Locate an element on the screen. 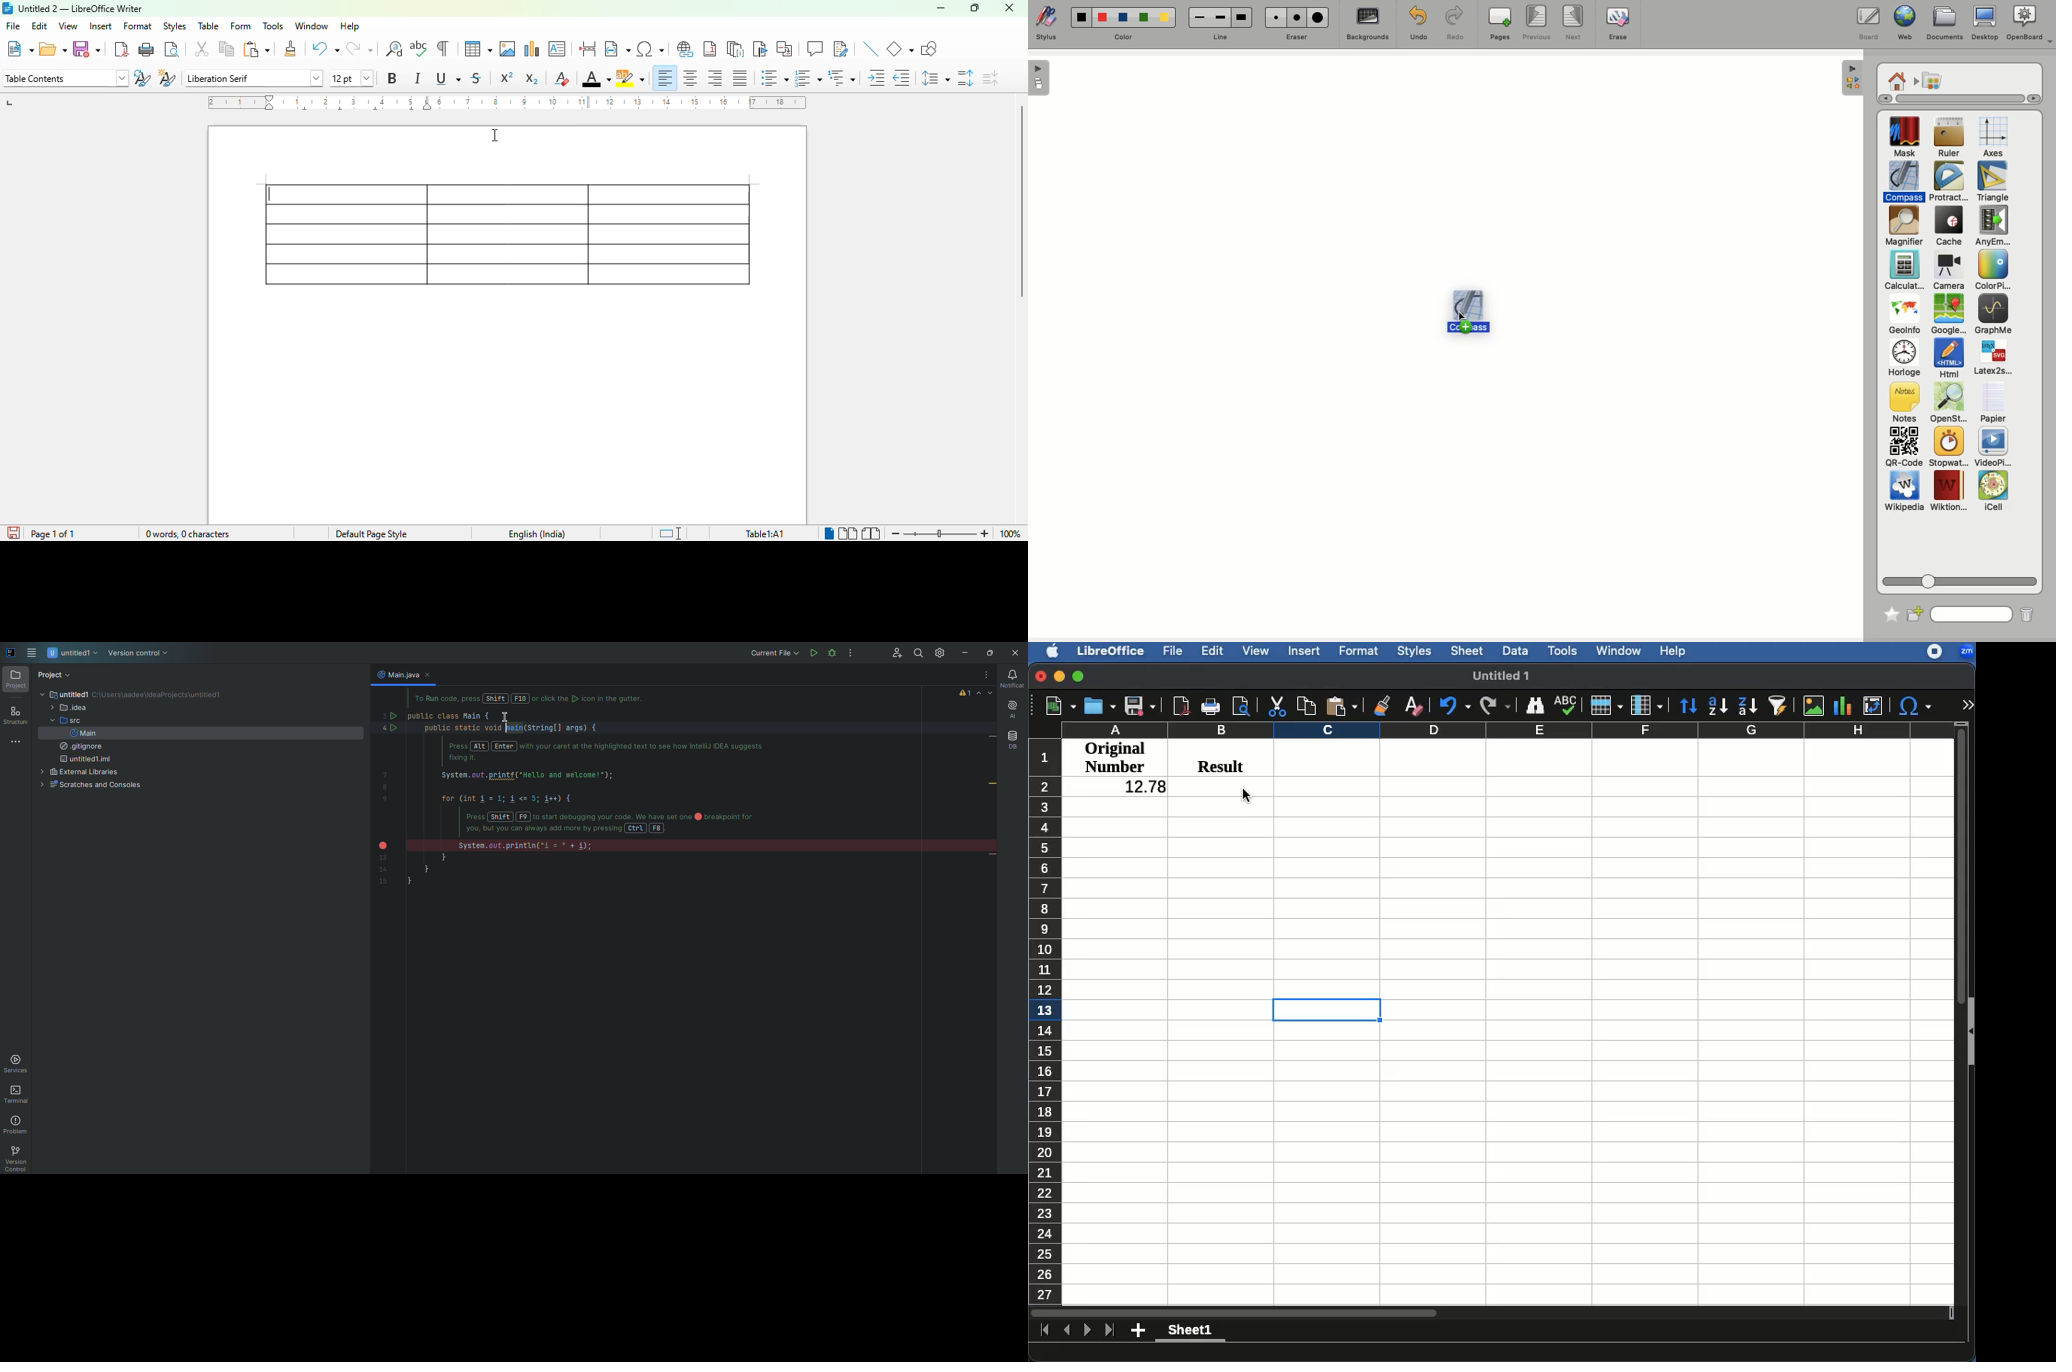 This screenshot has height=1372, width=2072. Sheet is located at coordinates (1469, 652).